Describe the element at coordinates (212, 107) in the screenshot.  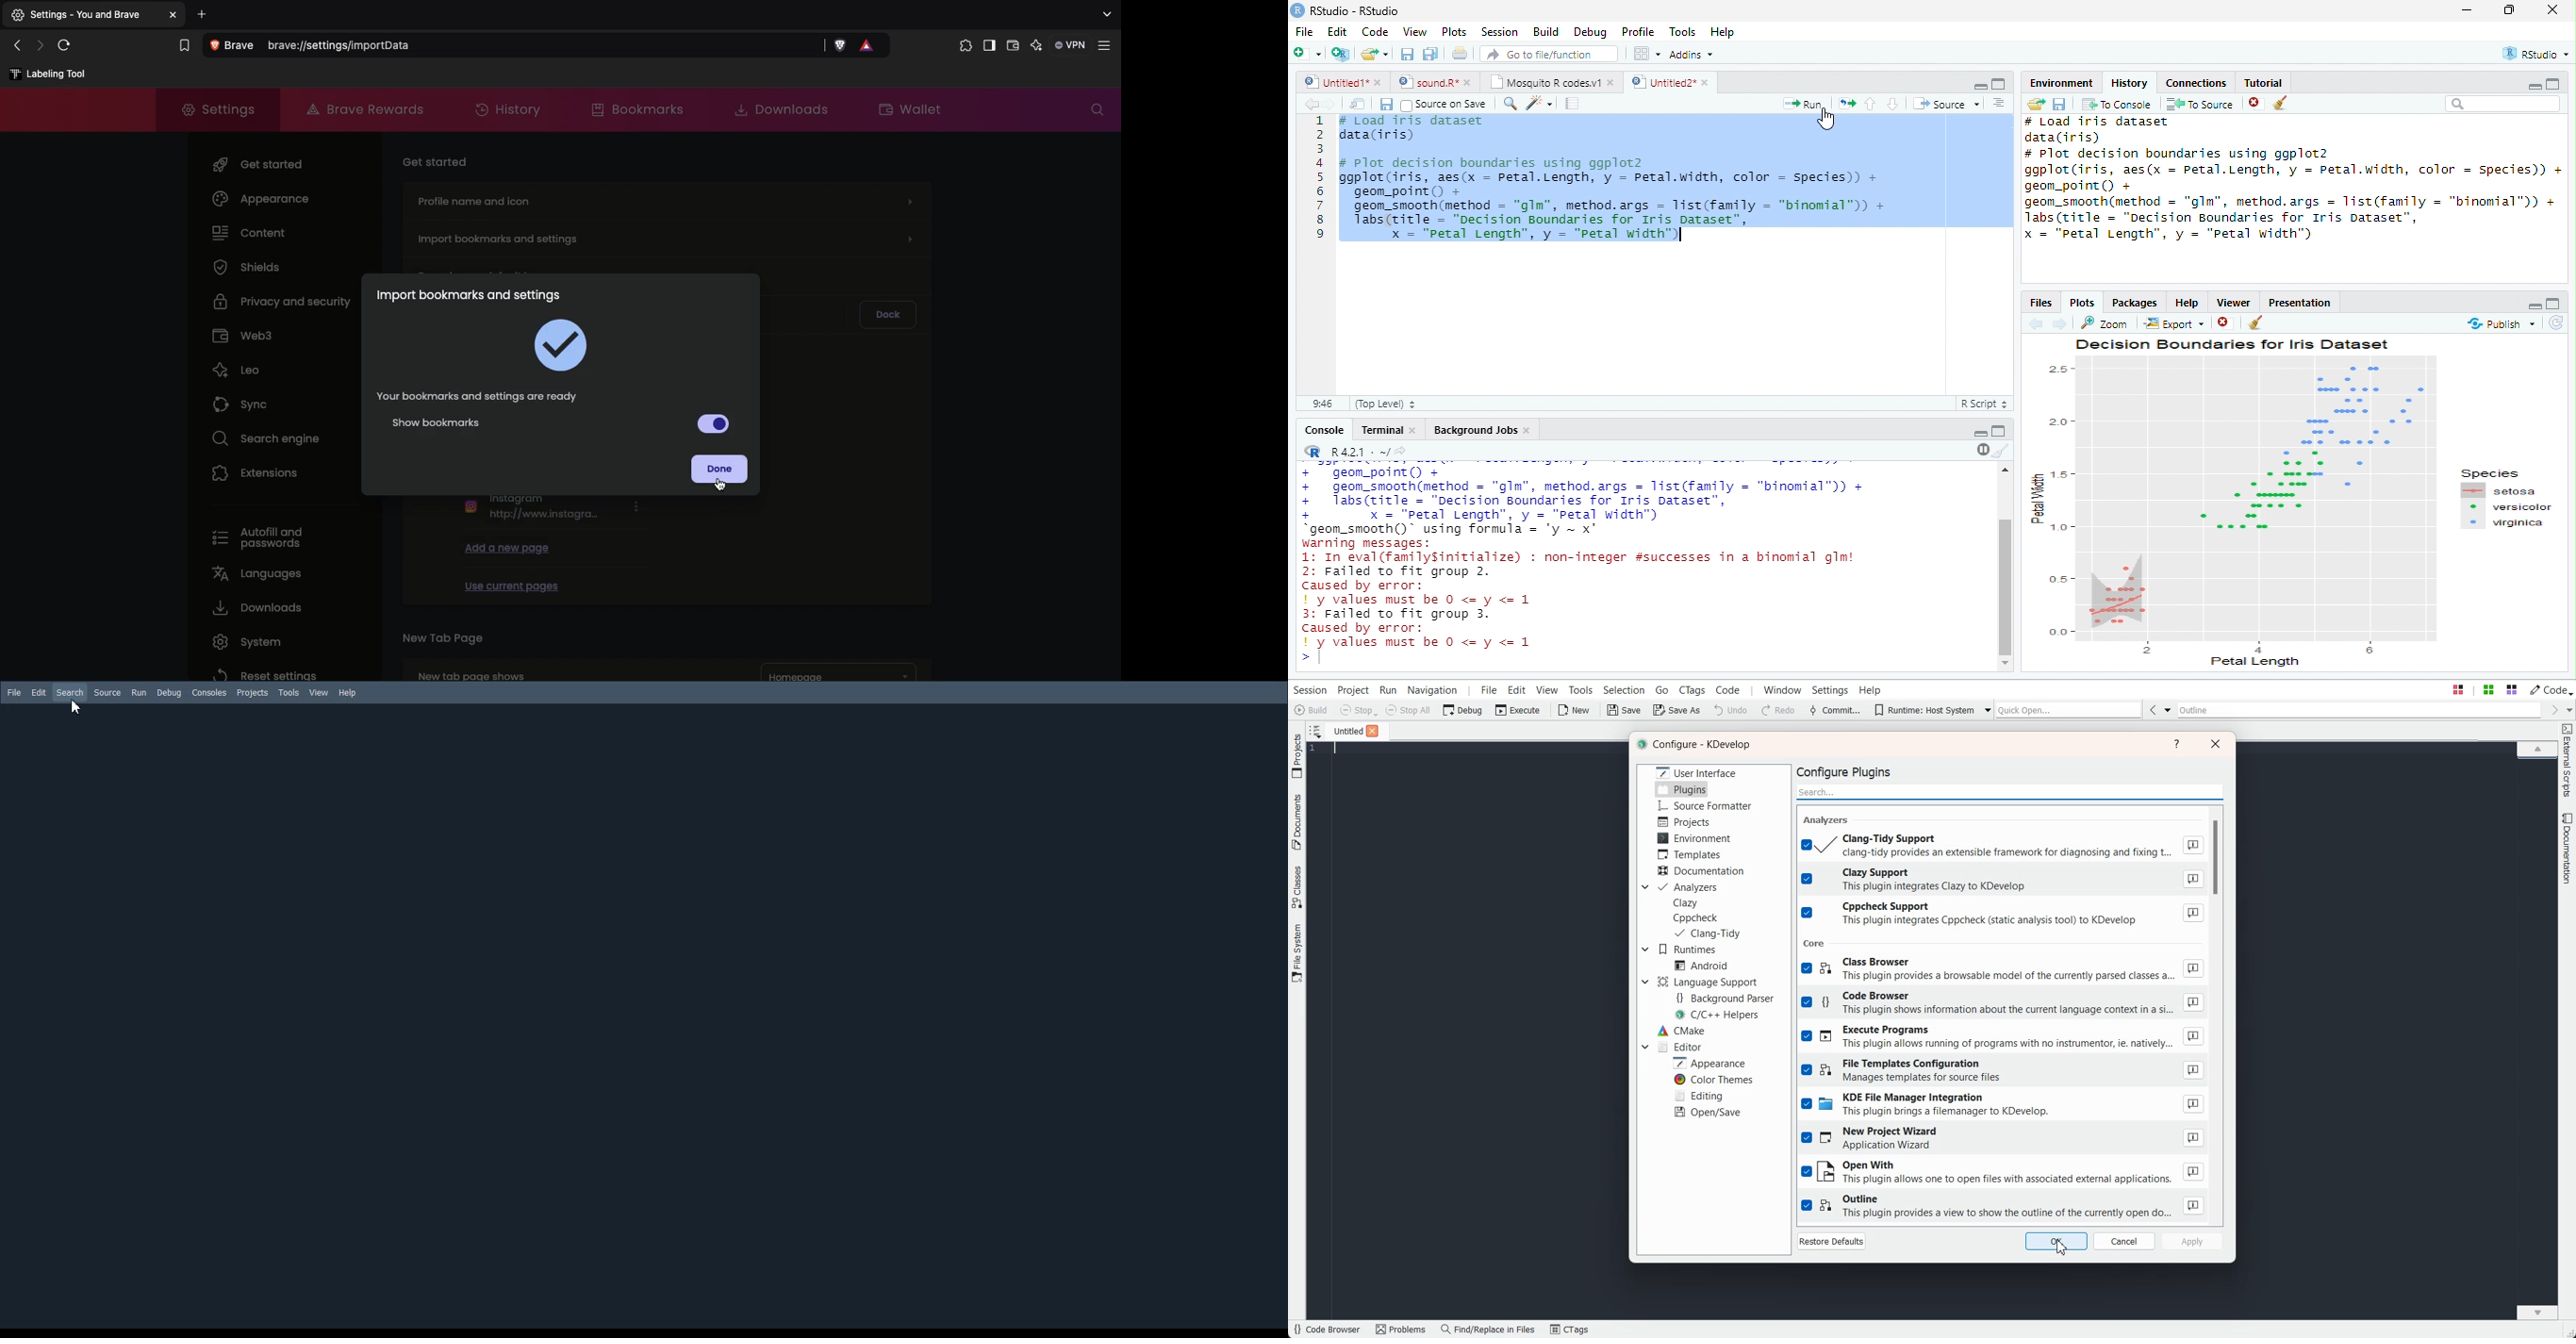
I see `Settings` at that location.